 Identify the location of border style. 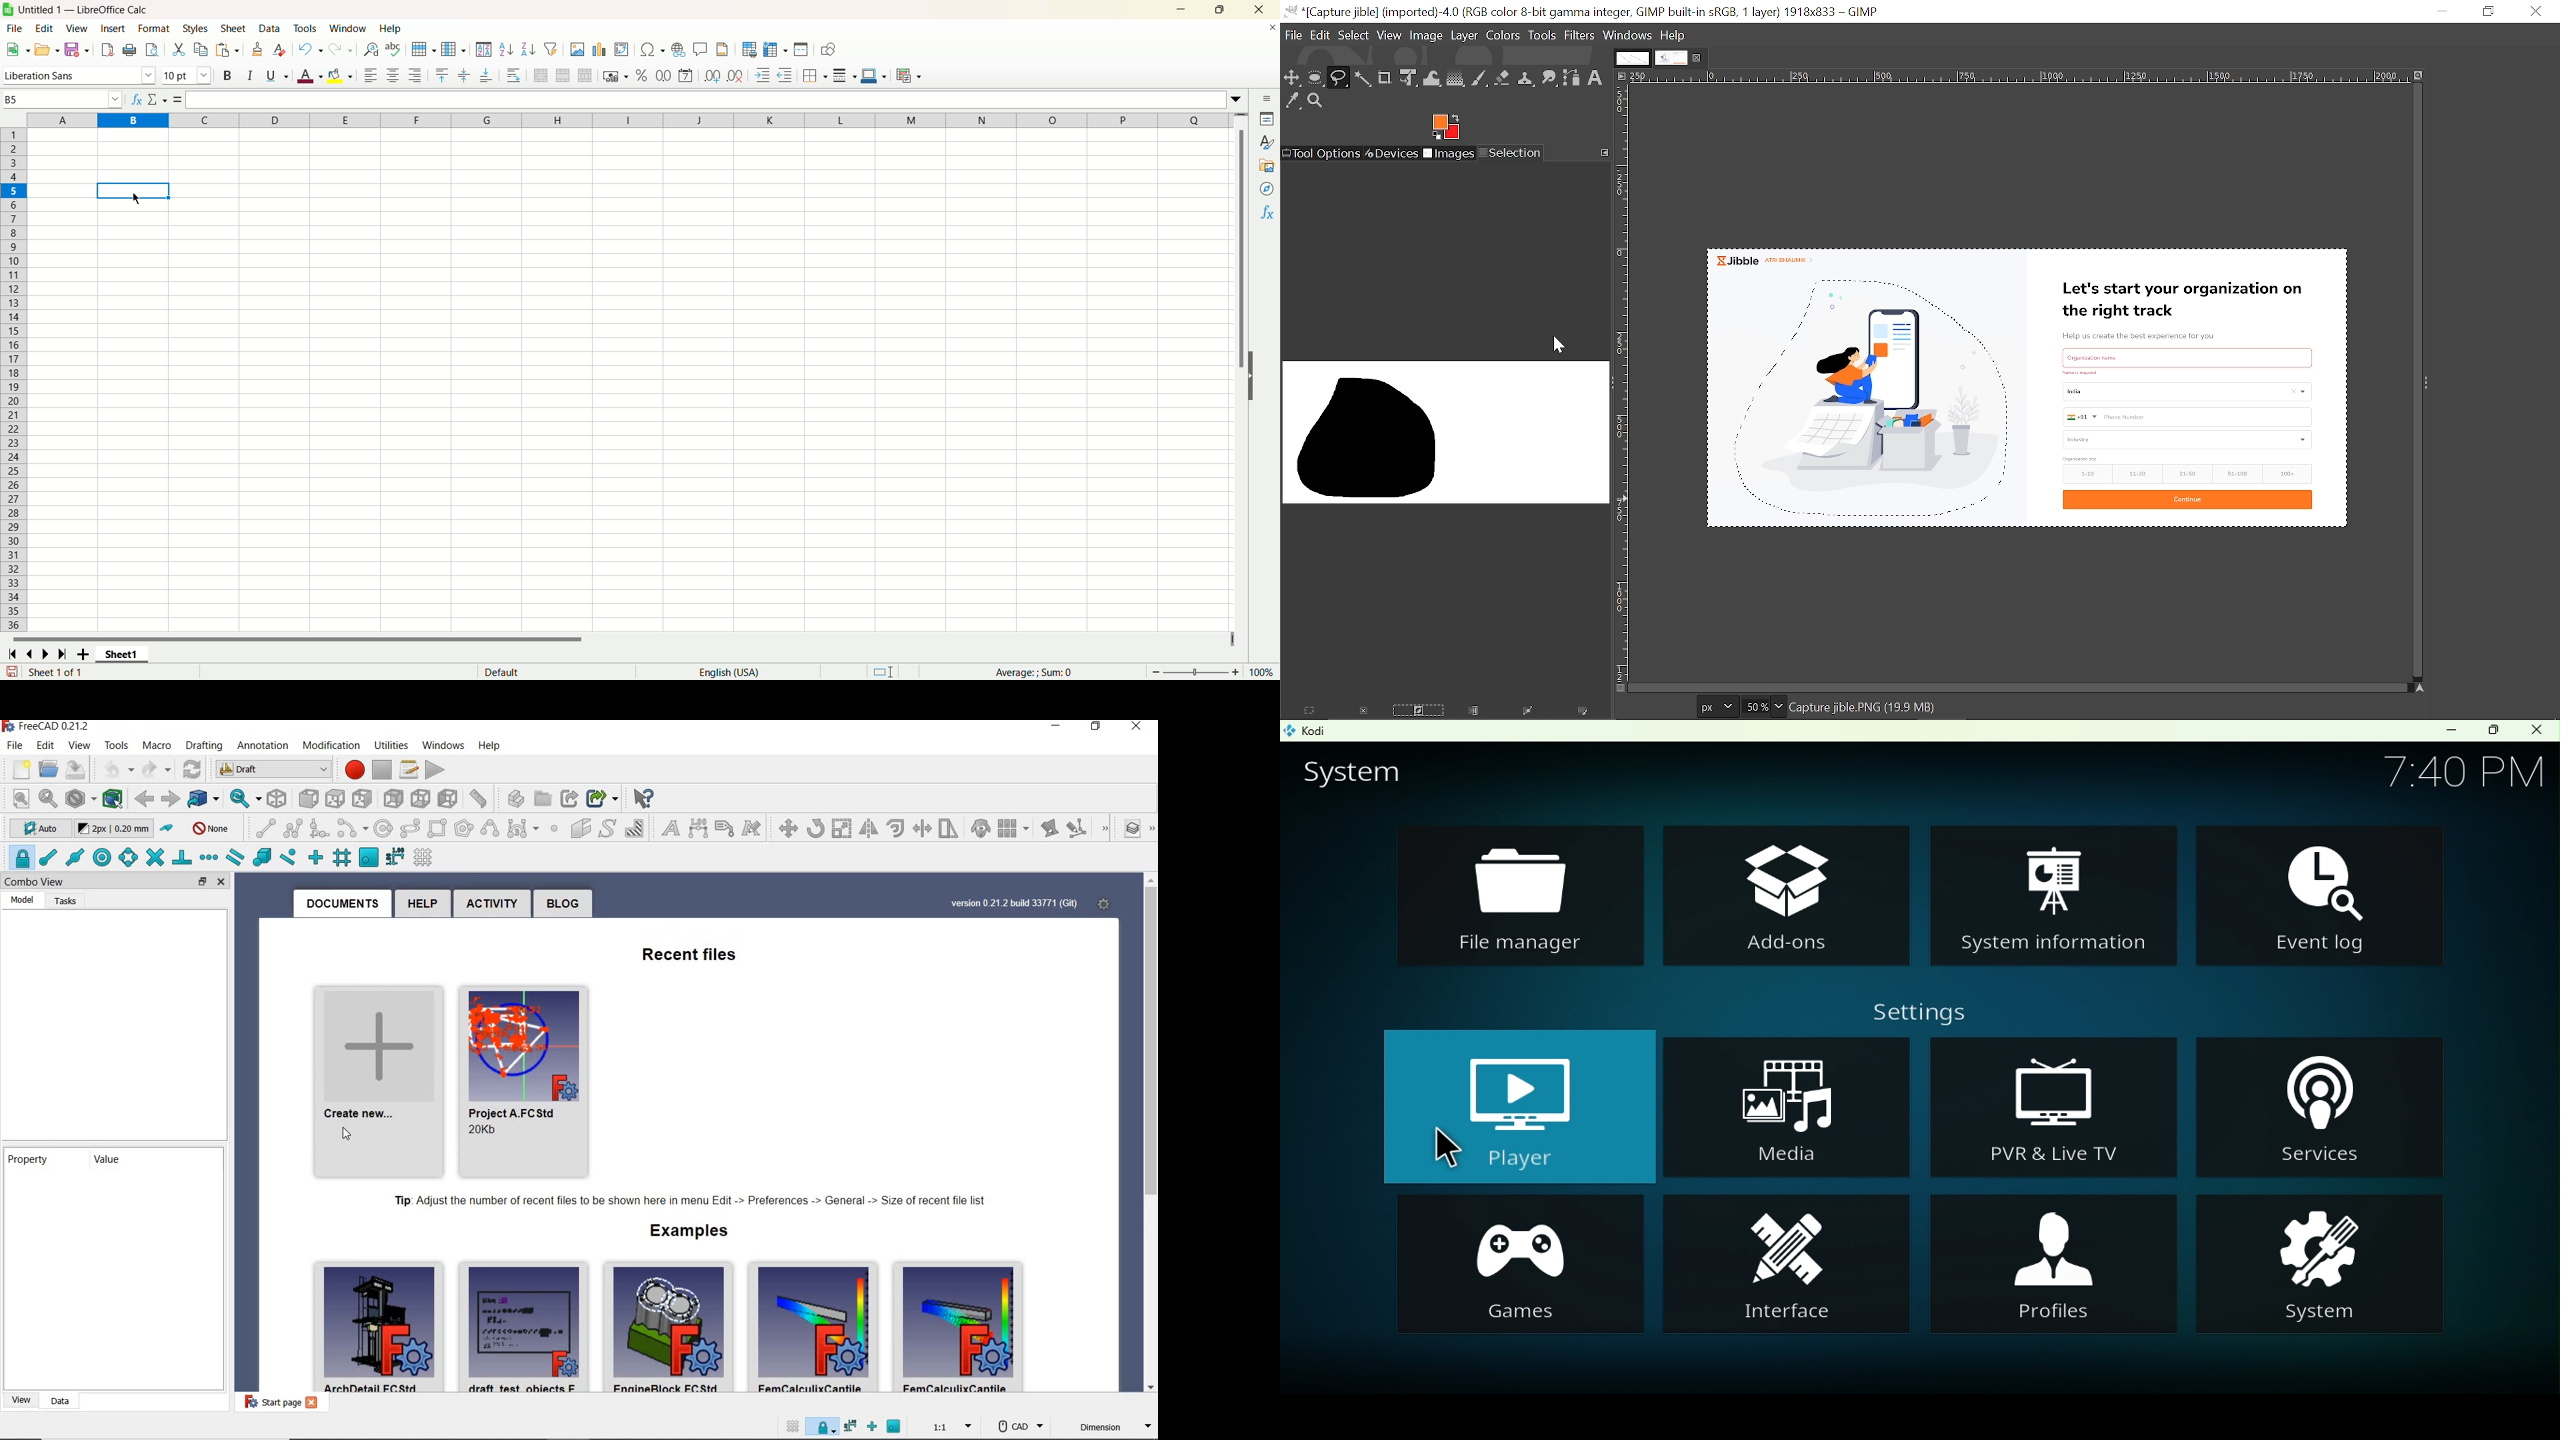
(845, 76).